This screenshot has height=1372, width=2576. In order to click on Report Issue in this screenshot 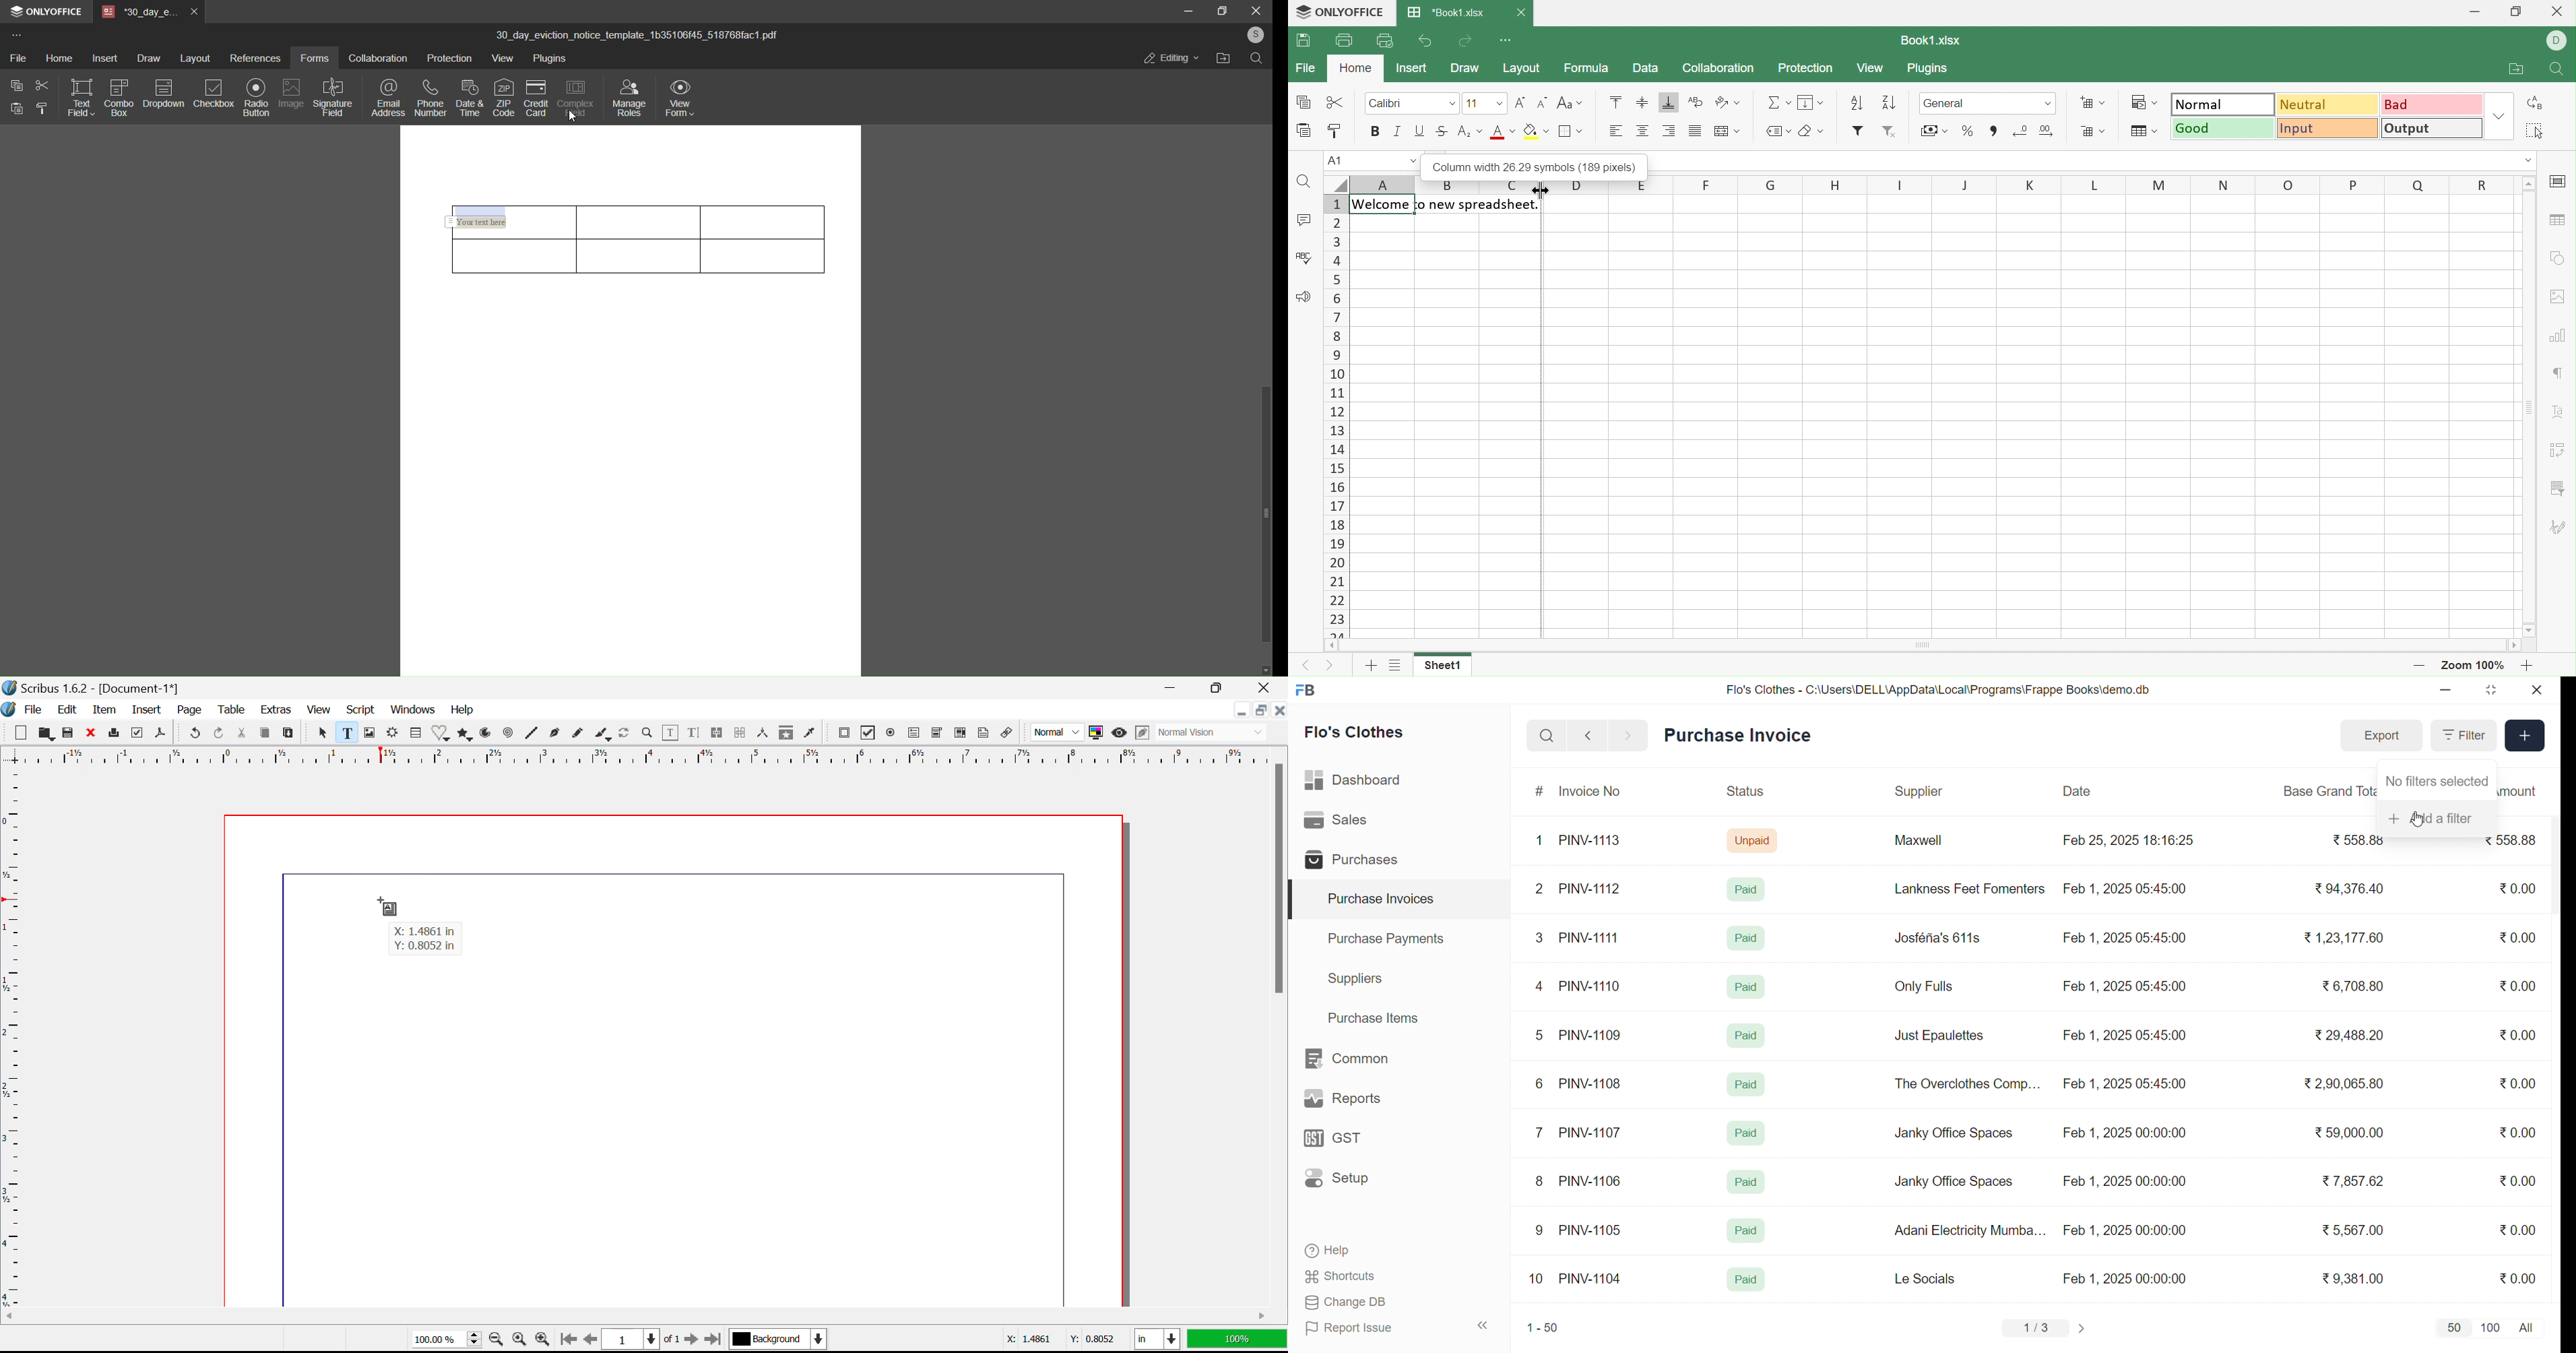, I will do `click(1370, 1328)`.